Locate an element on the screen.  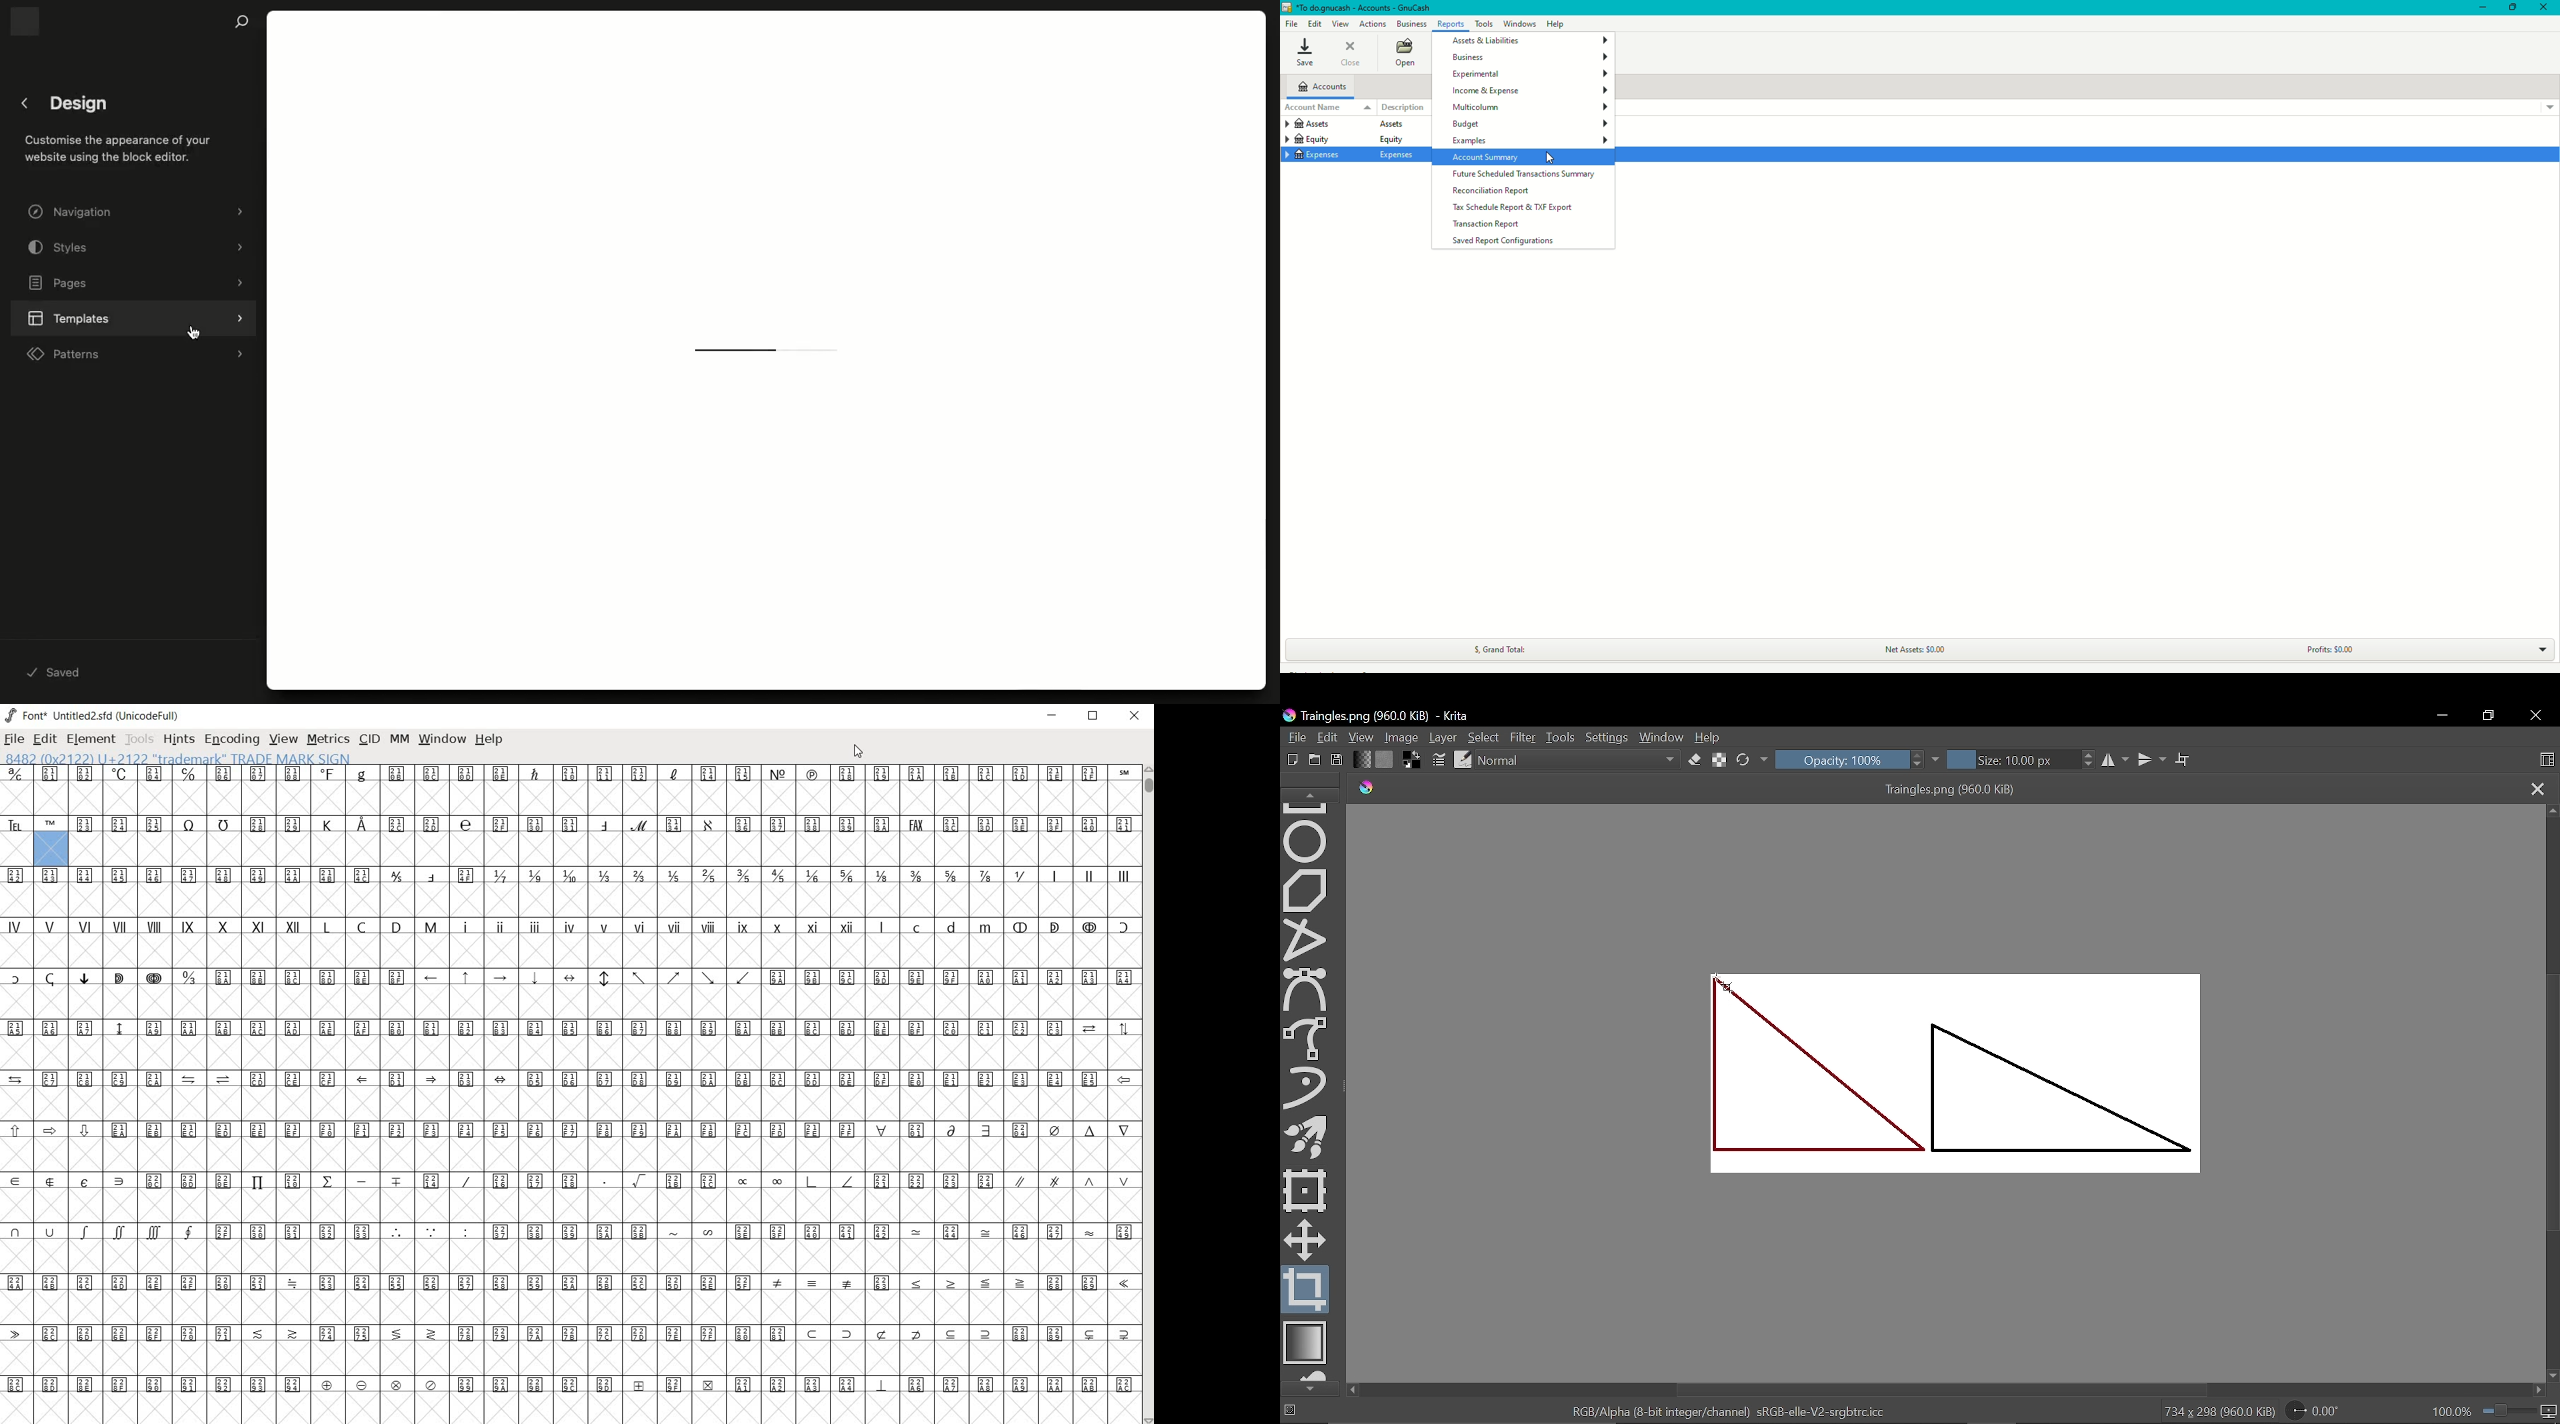
Edit is located at coordinates (1316, 24).